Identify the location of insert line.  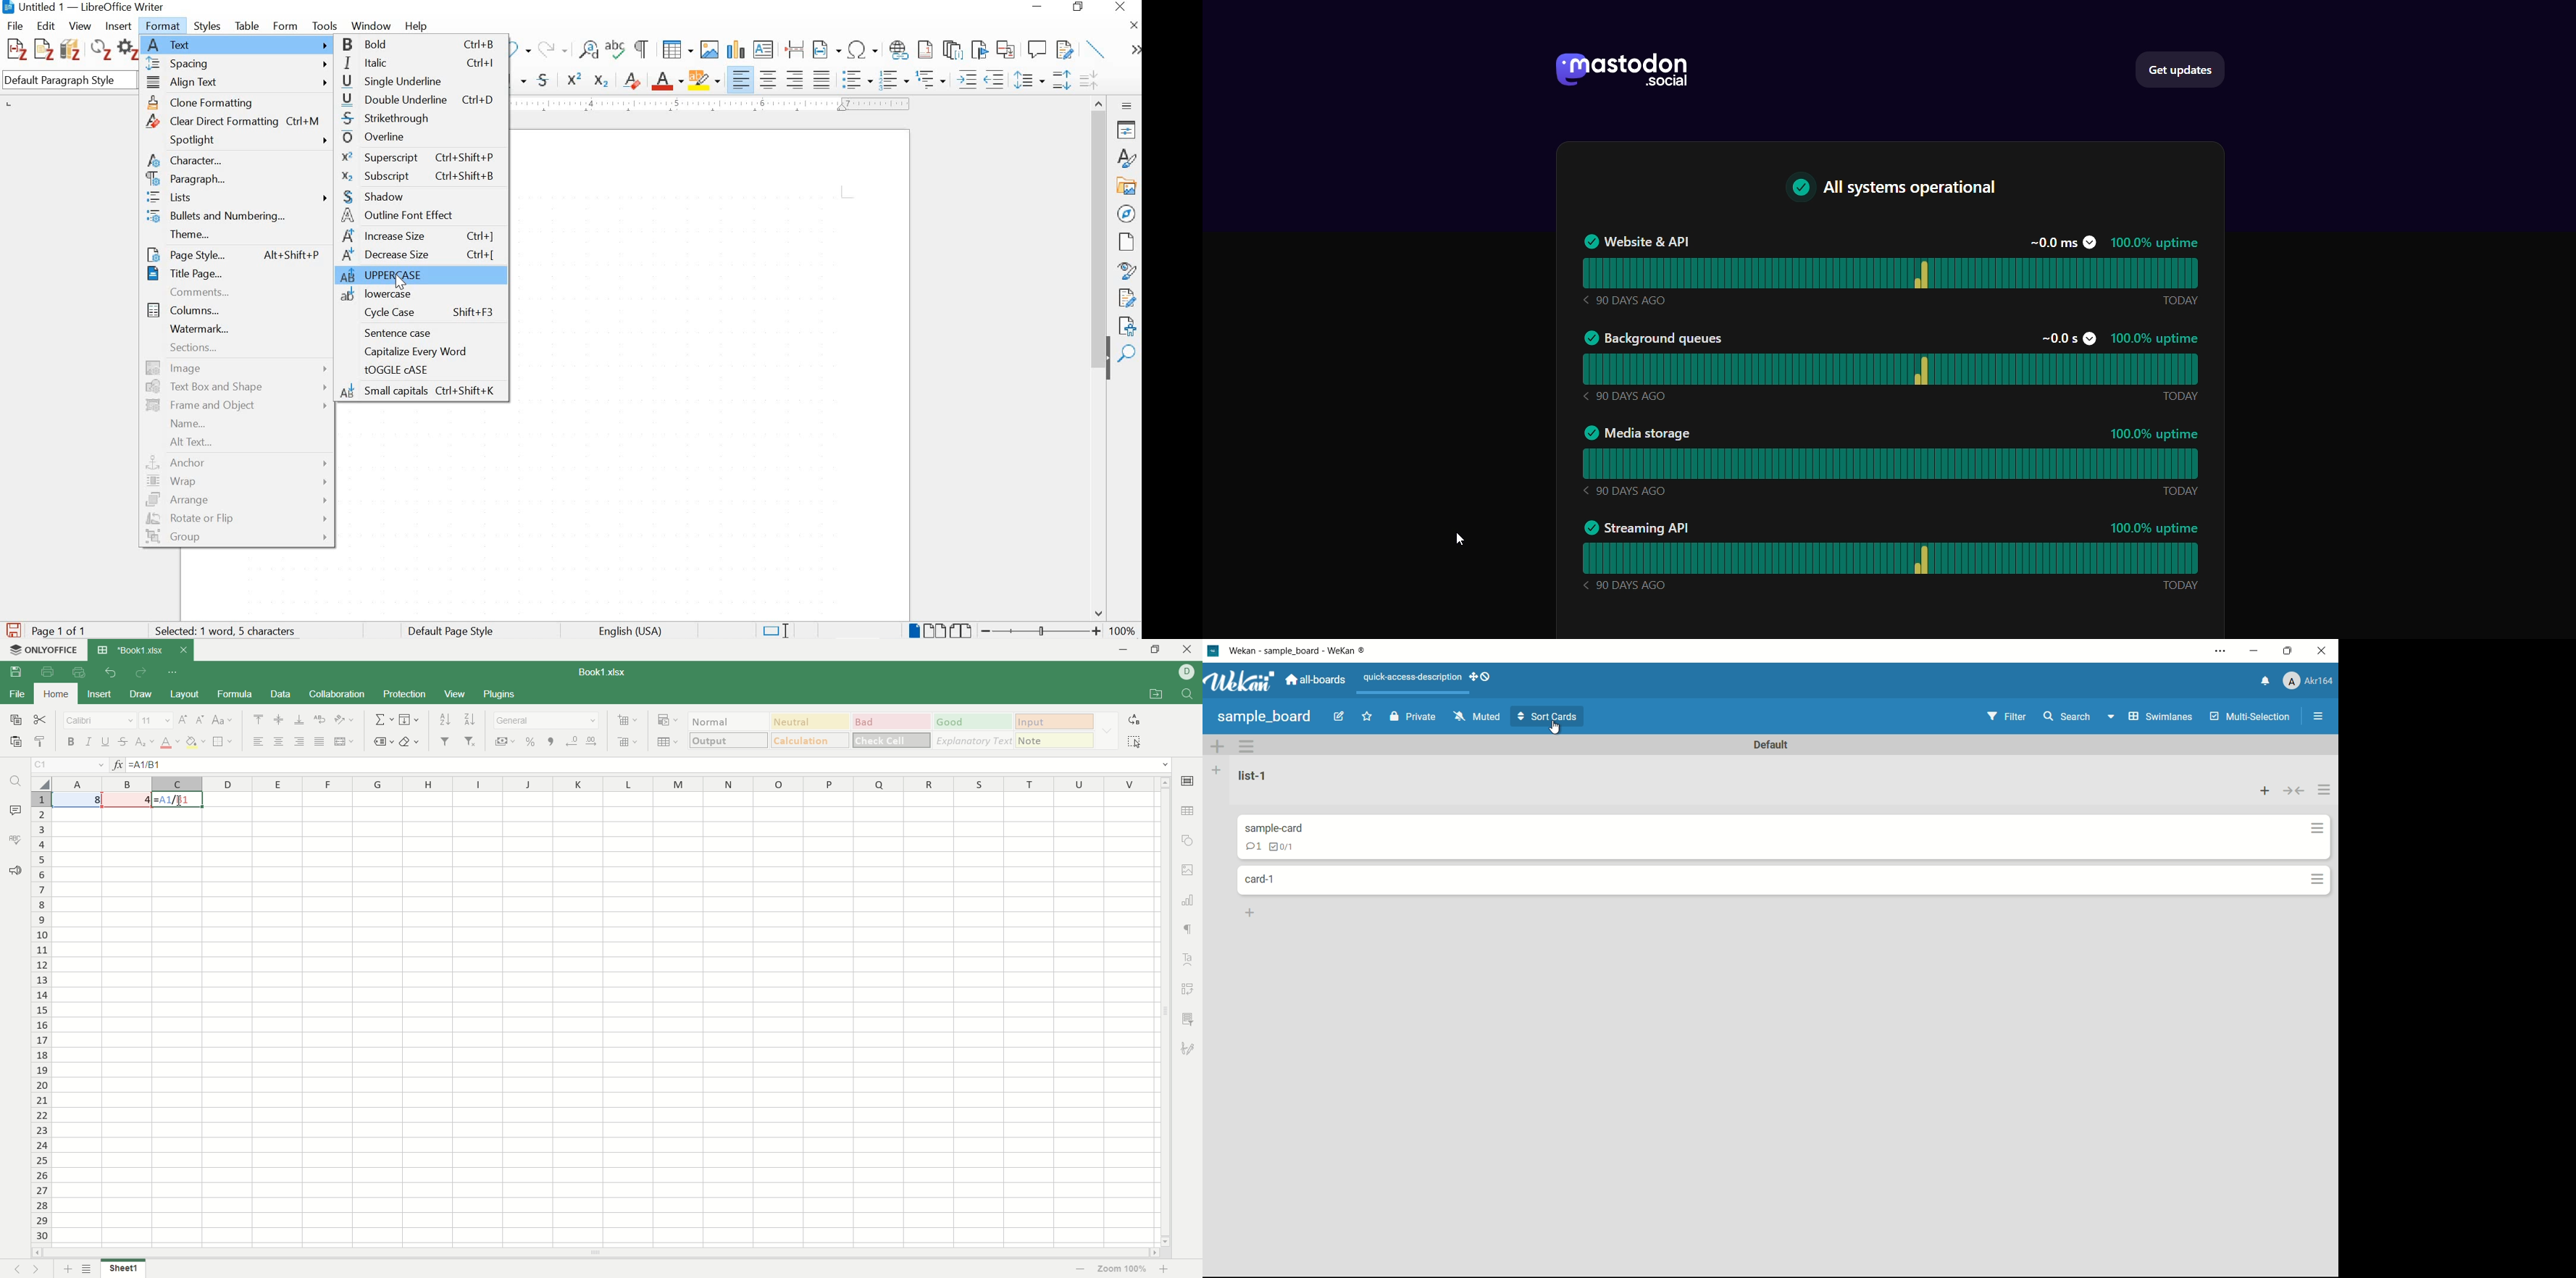
(1097, 49).